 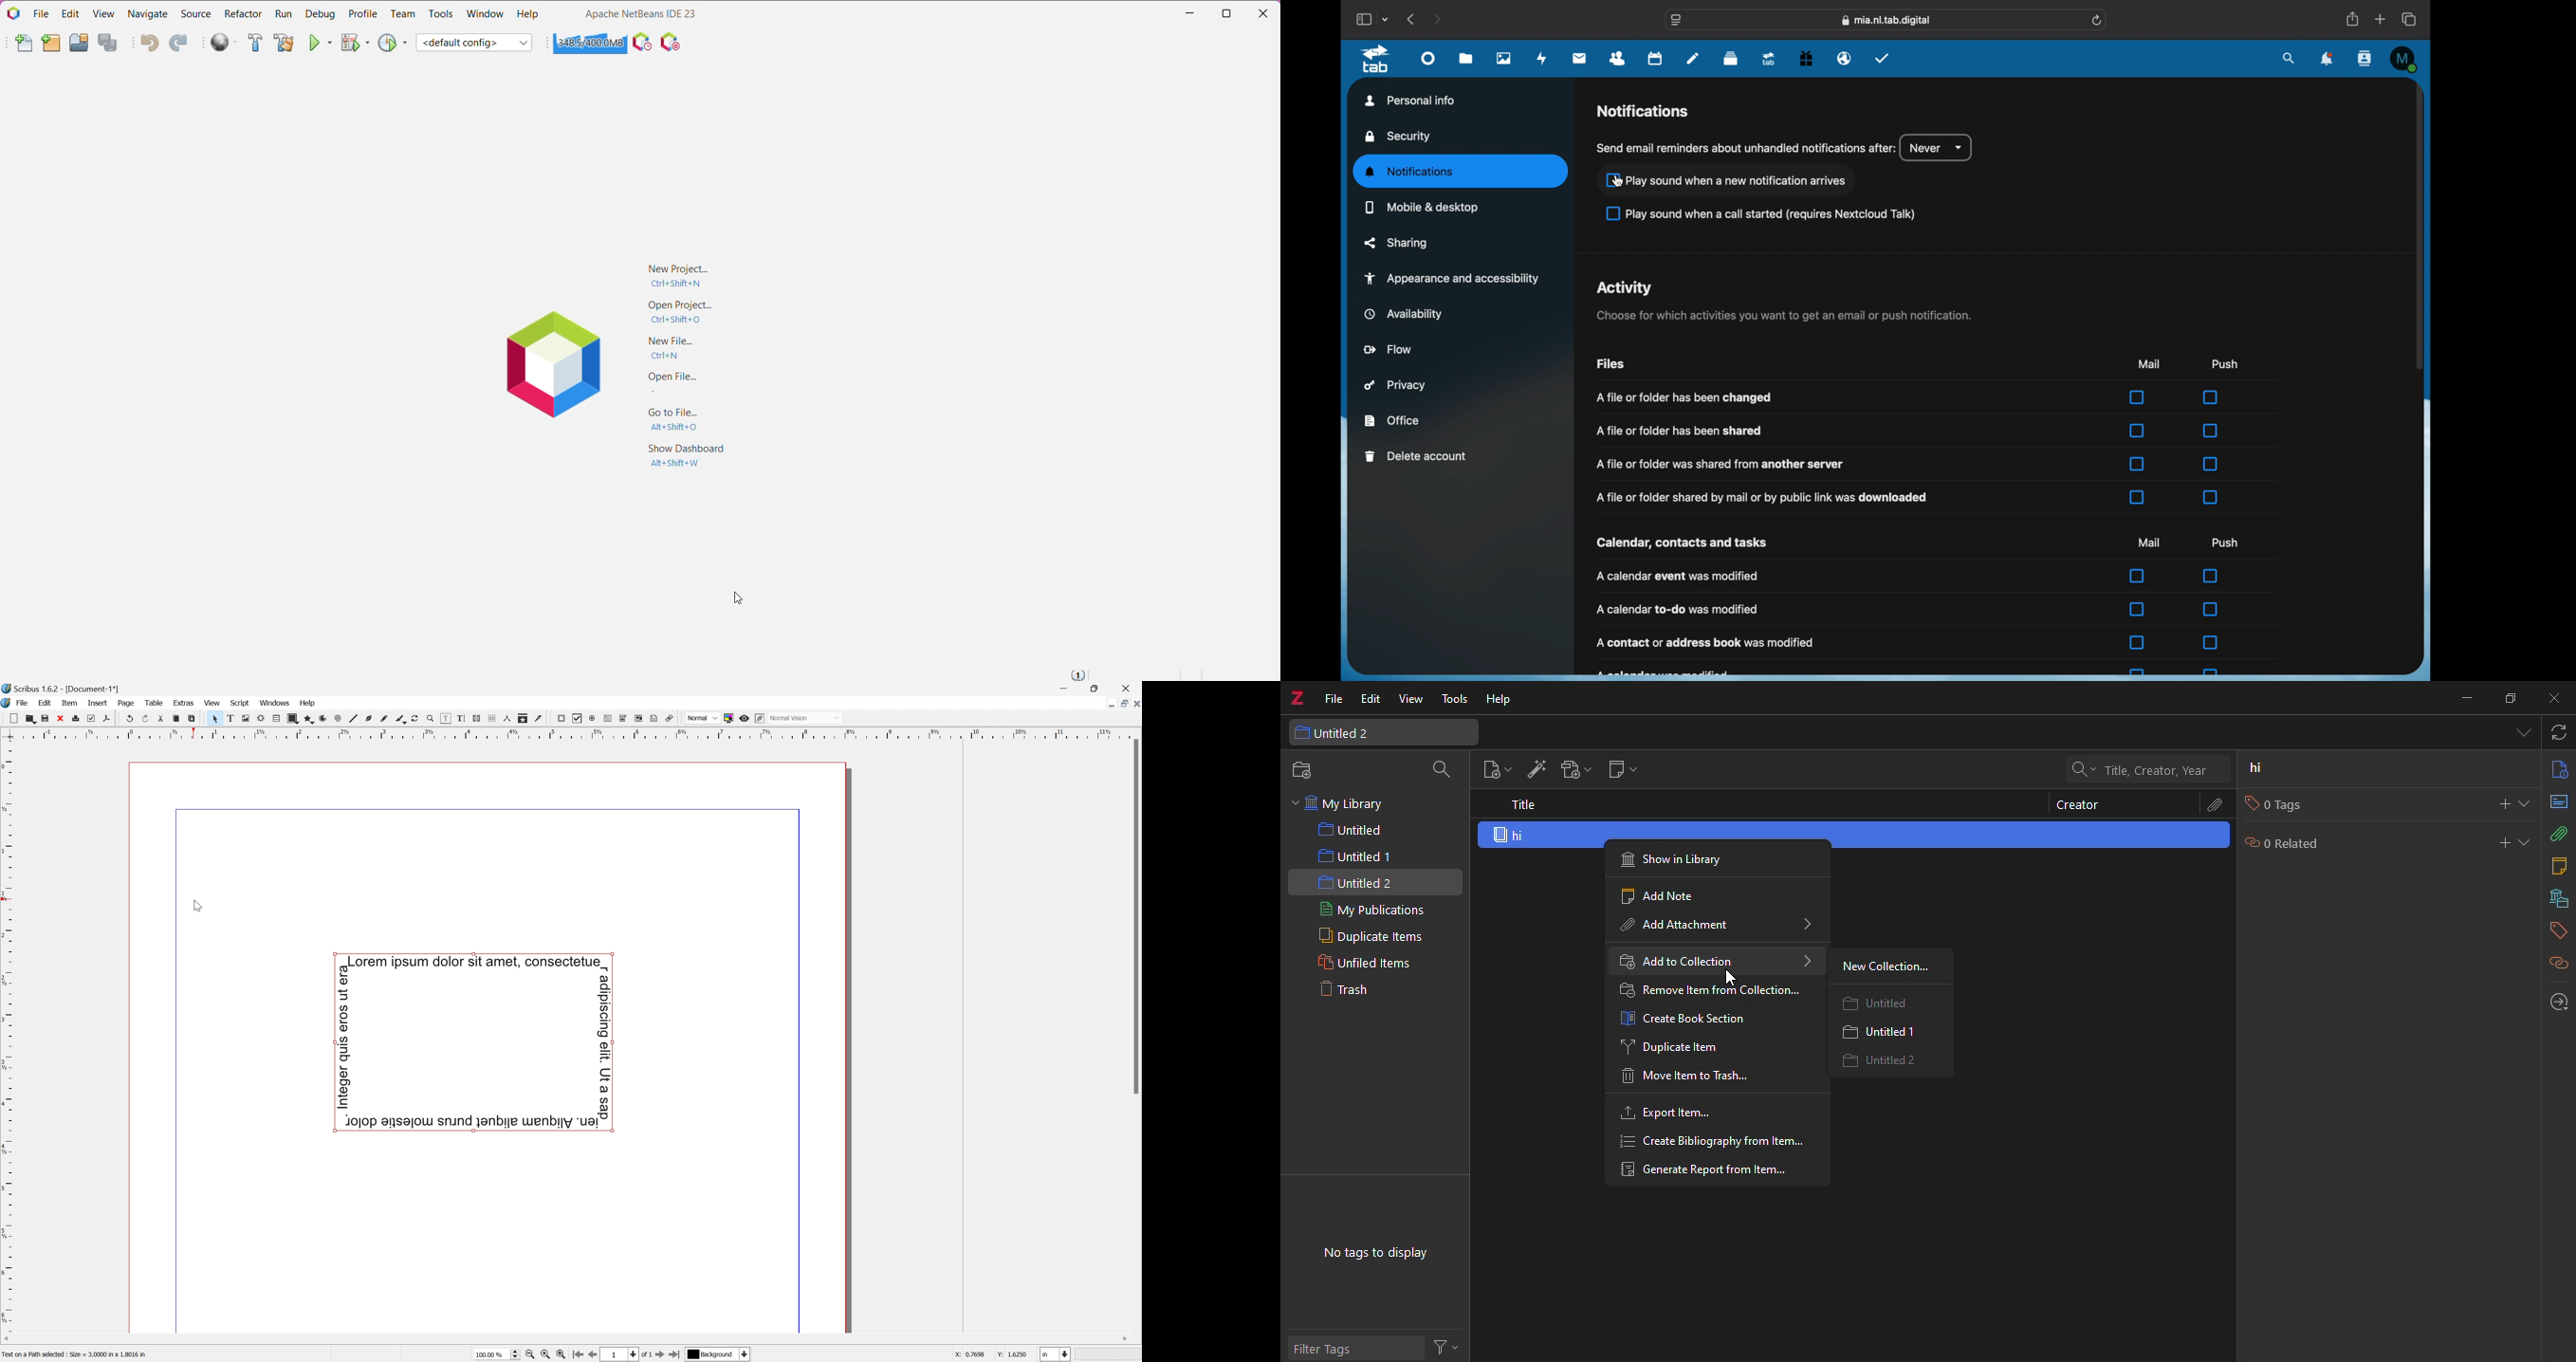 What do you see at coordinates (2210, 610) in the screenshot?
I see `checkbox` at bounding box center [2210, 610].